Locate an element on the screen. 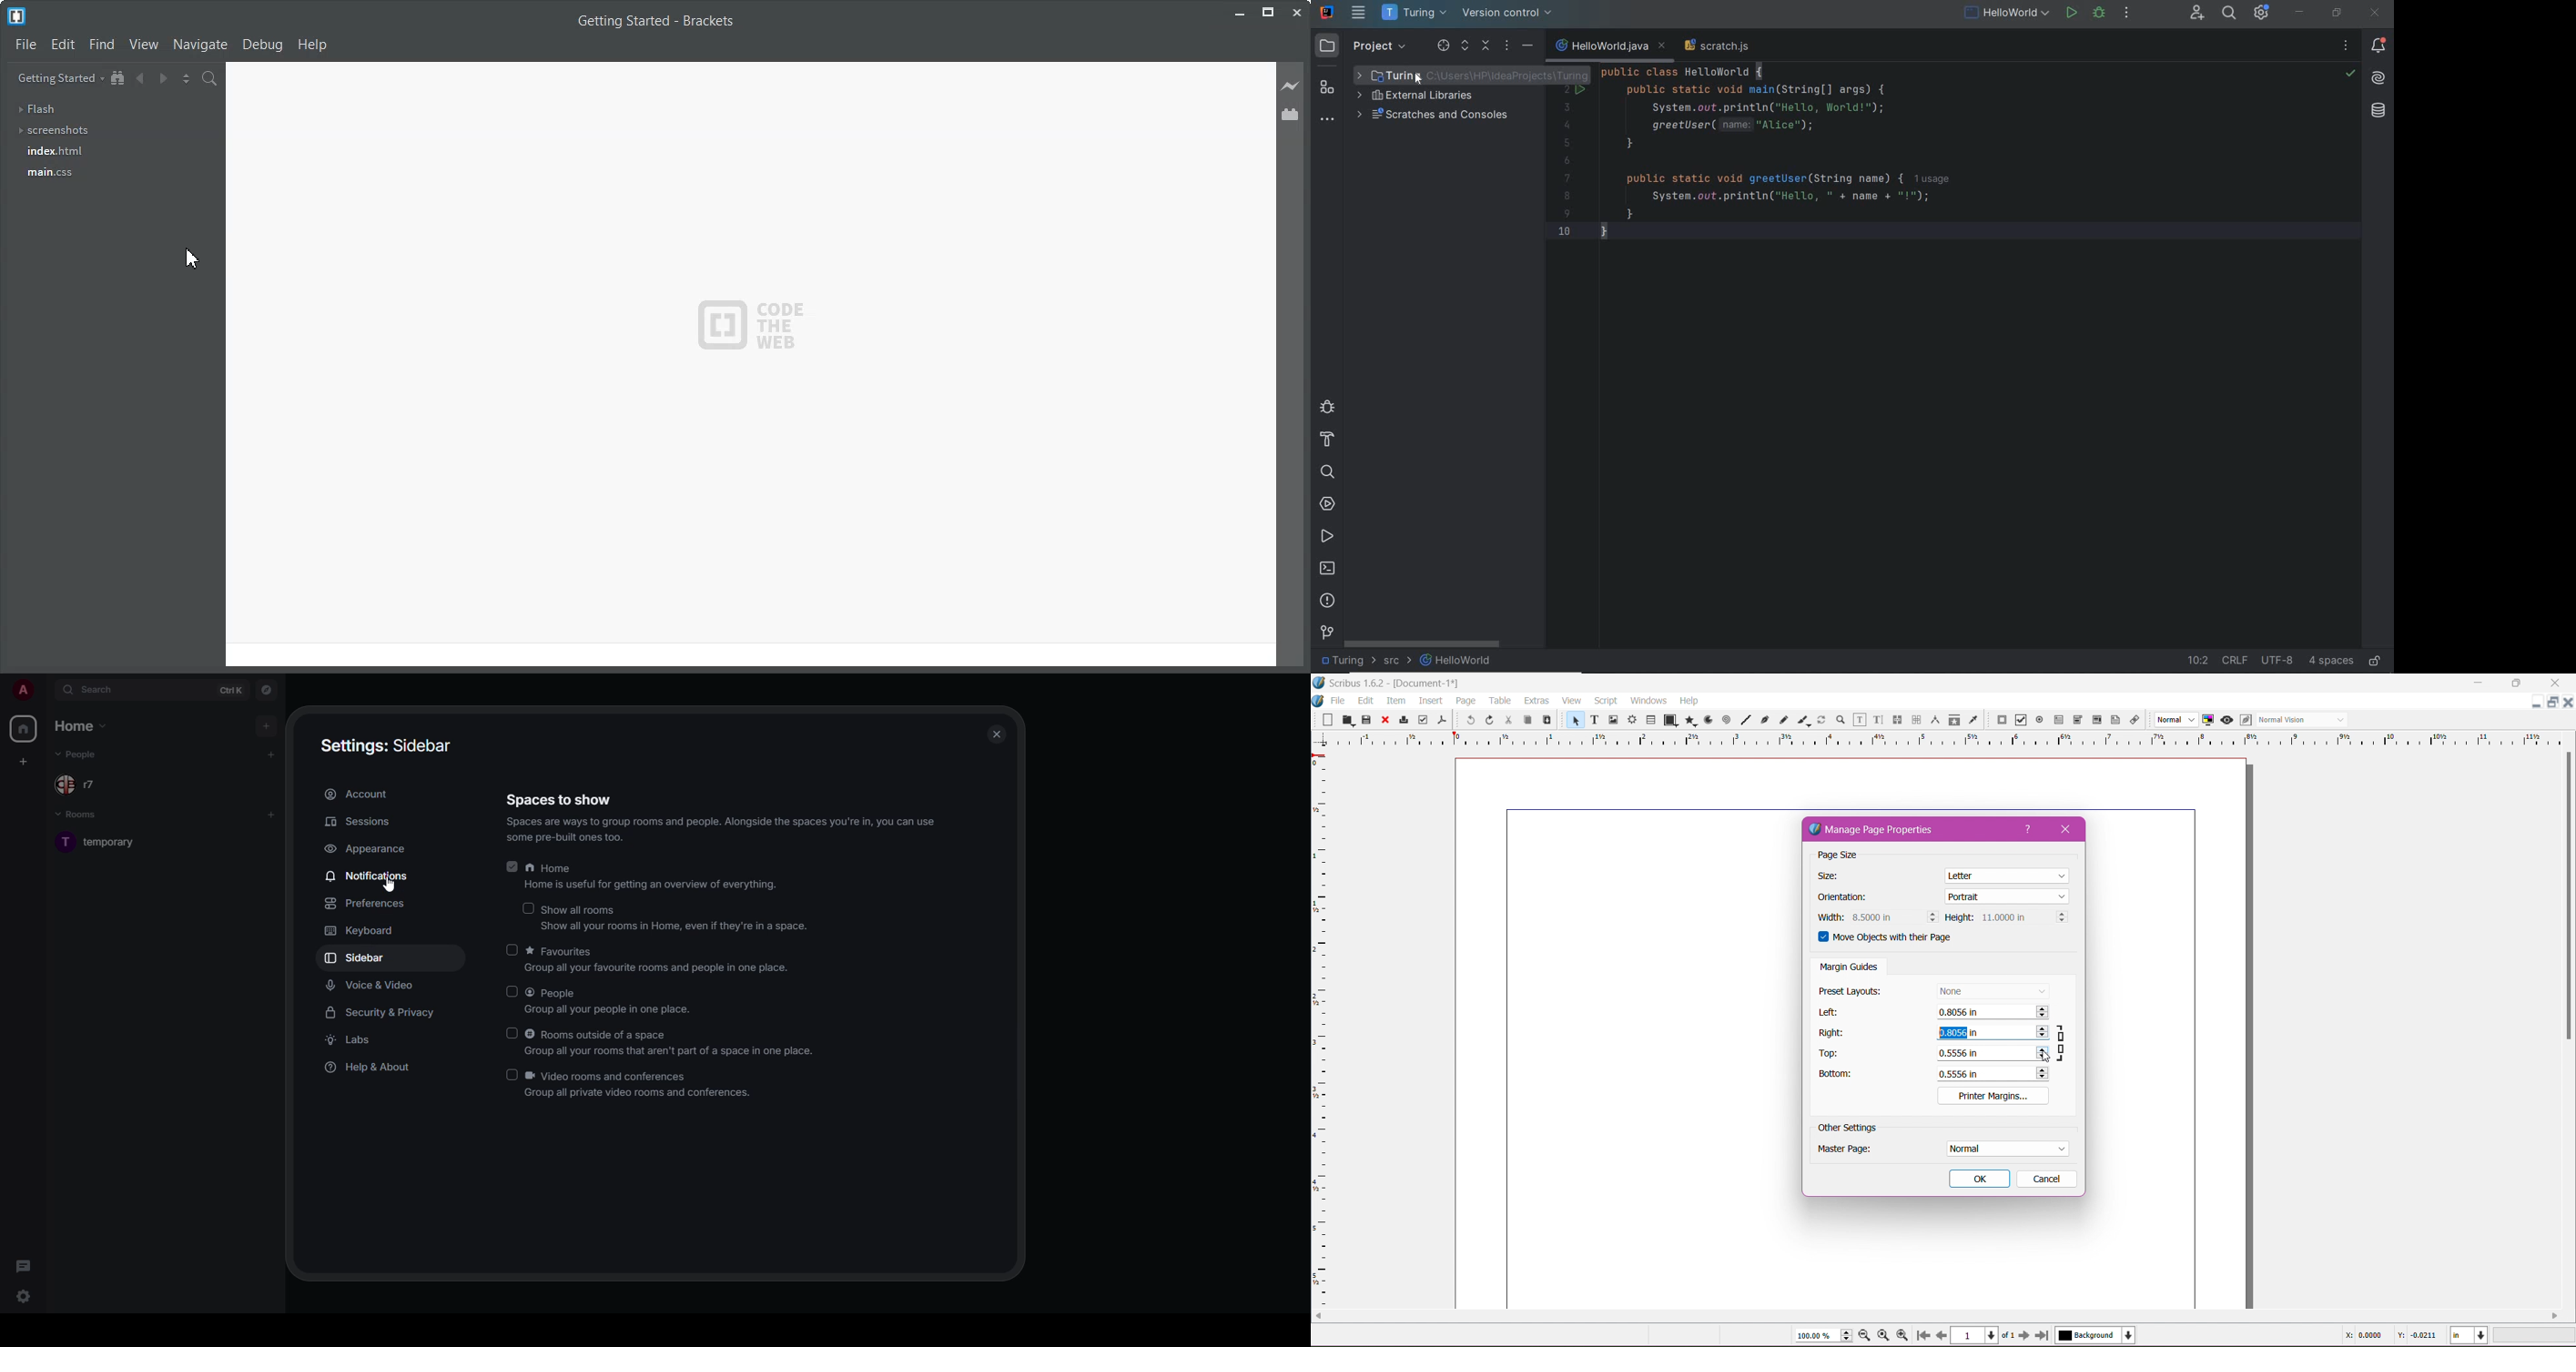  Save is located at coordinates (1367, 718).